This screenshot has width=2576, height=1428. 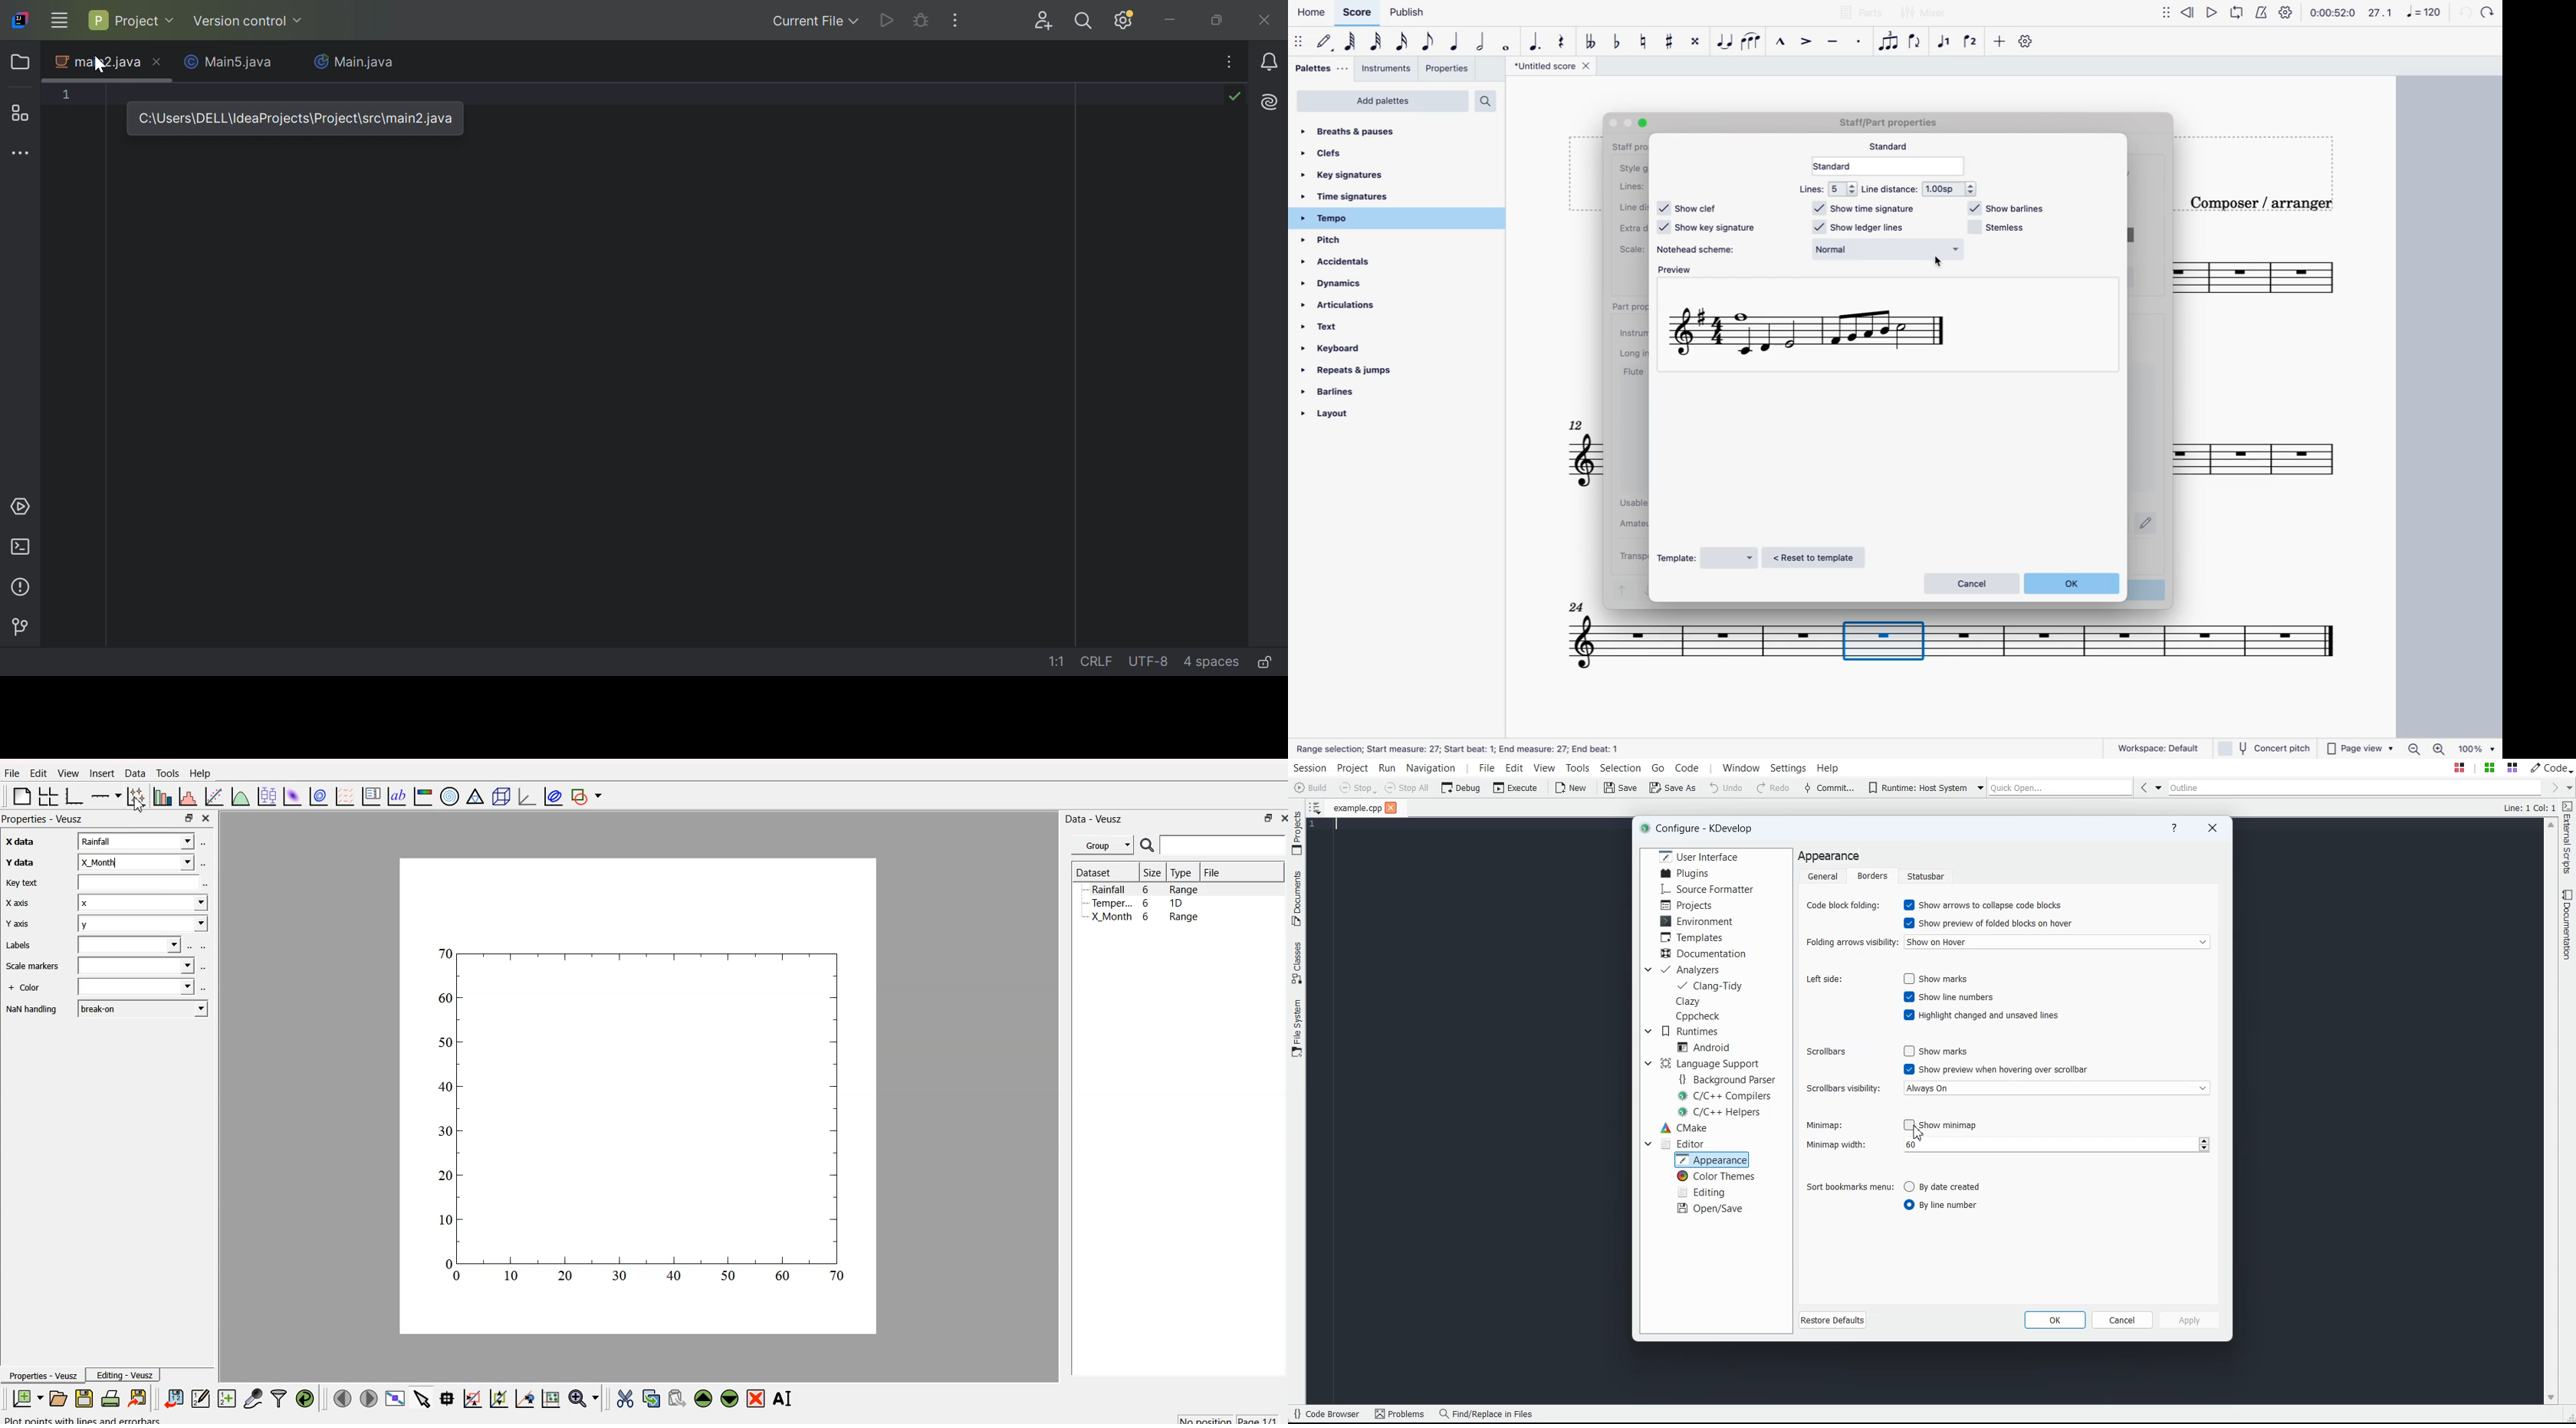 I want to click on toggle double sharp, so click(x=1694, y=41).